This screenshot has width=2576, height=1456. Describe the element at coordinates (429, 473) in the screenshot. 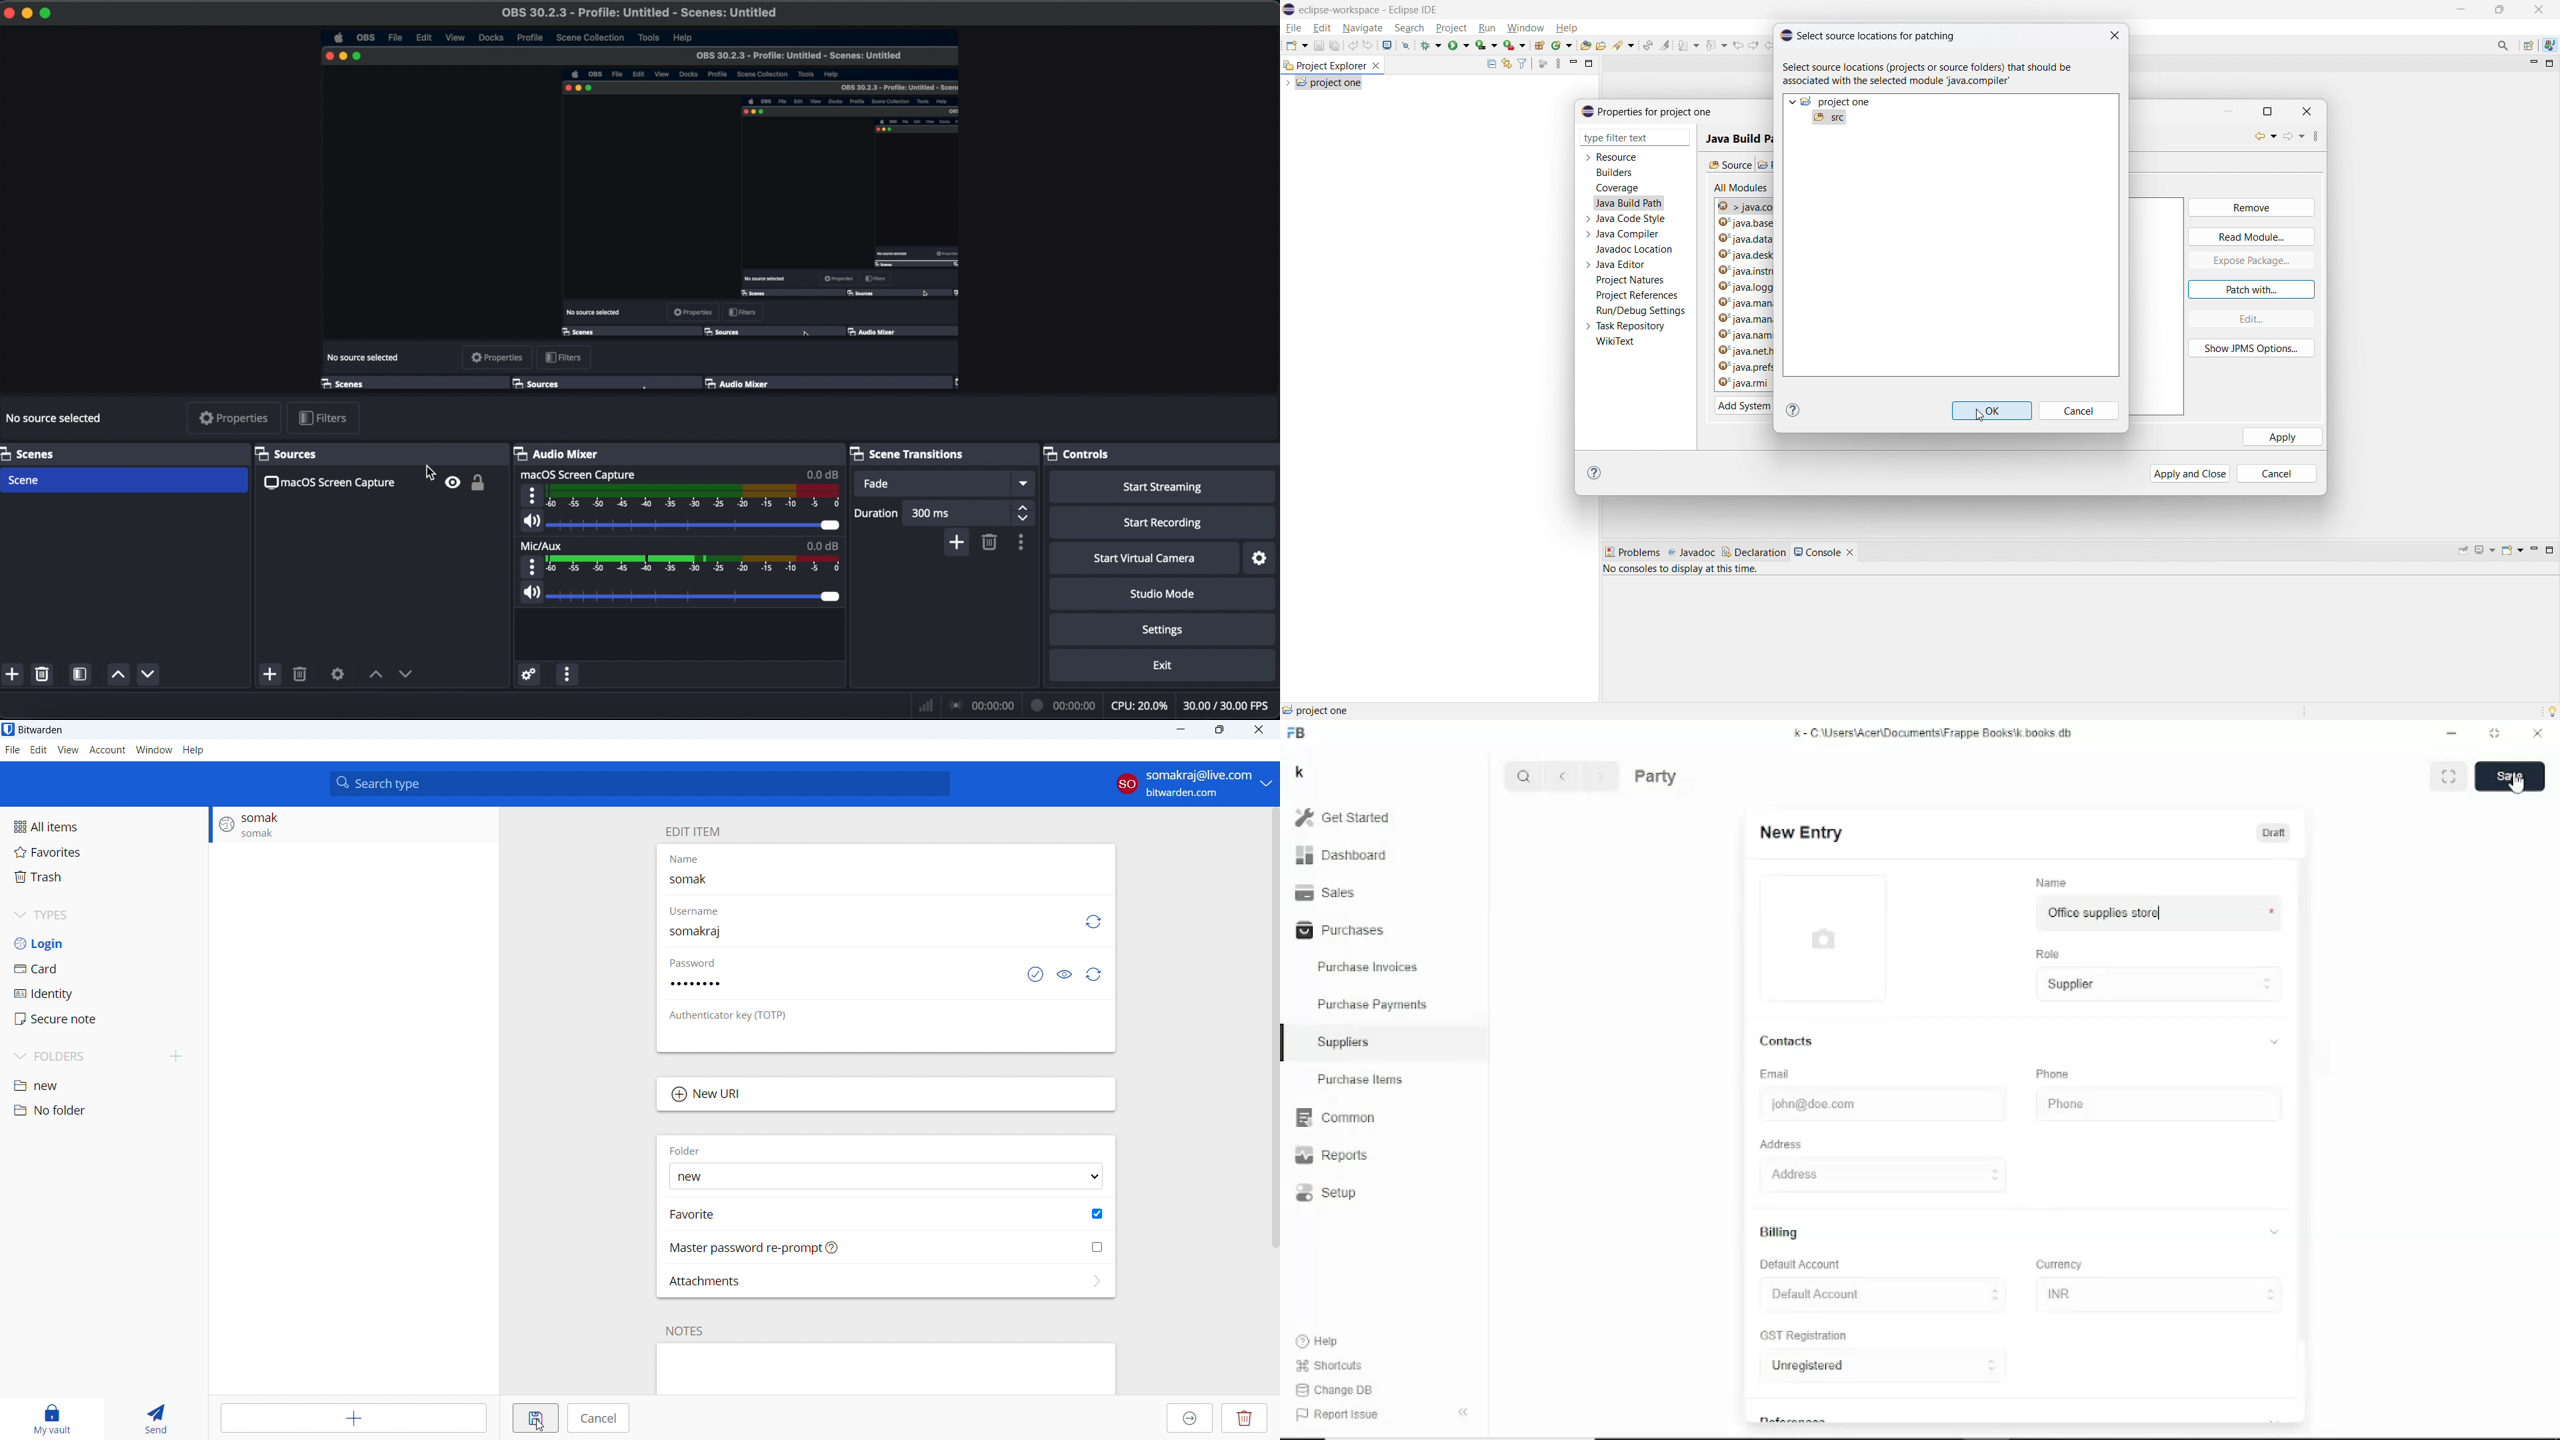

I see `cursor` at that location.